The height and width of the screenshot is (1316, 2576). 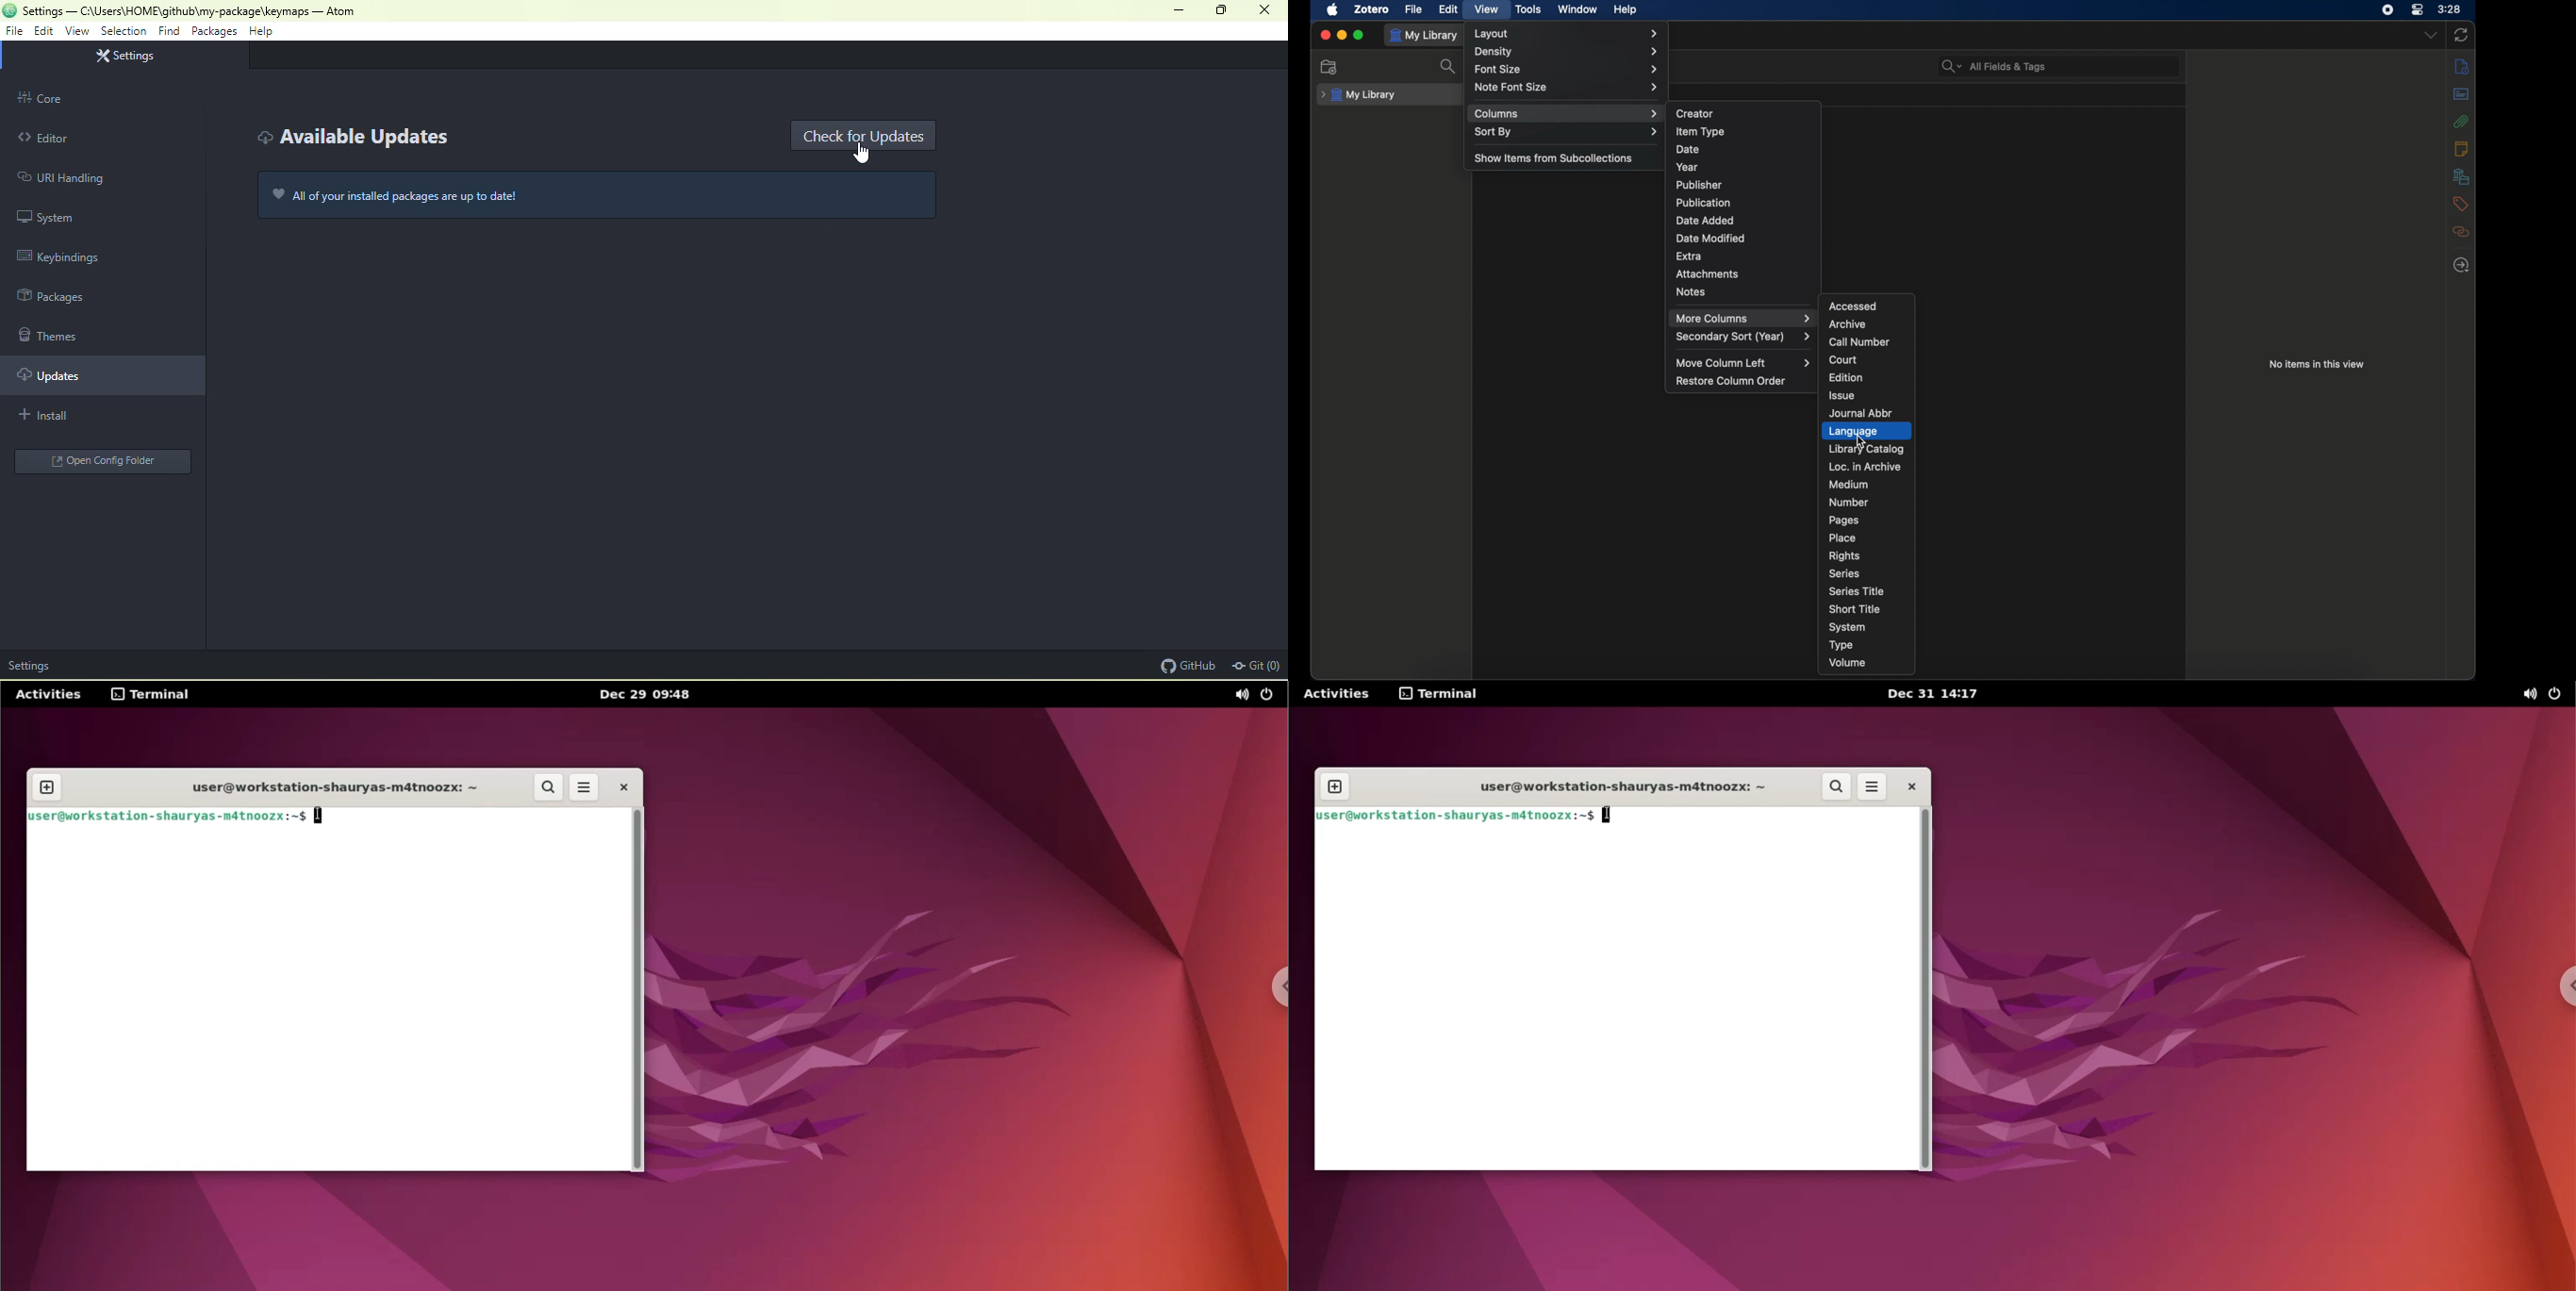 I want to click on date modified, so click(x=1711, y=239).